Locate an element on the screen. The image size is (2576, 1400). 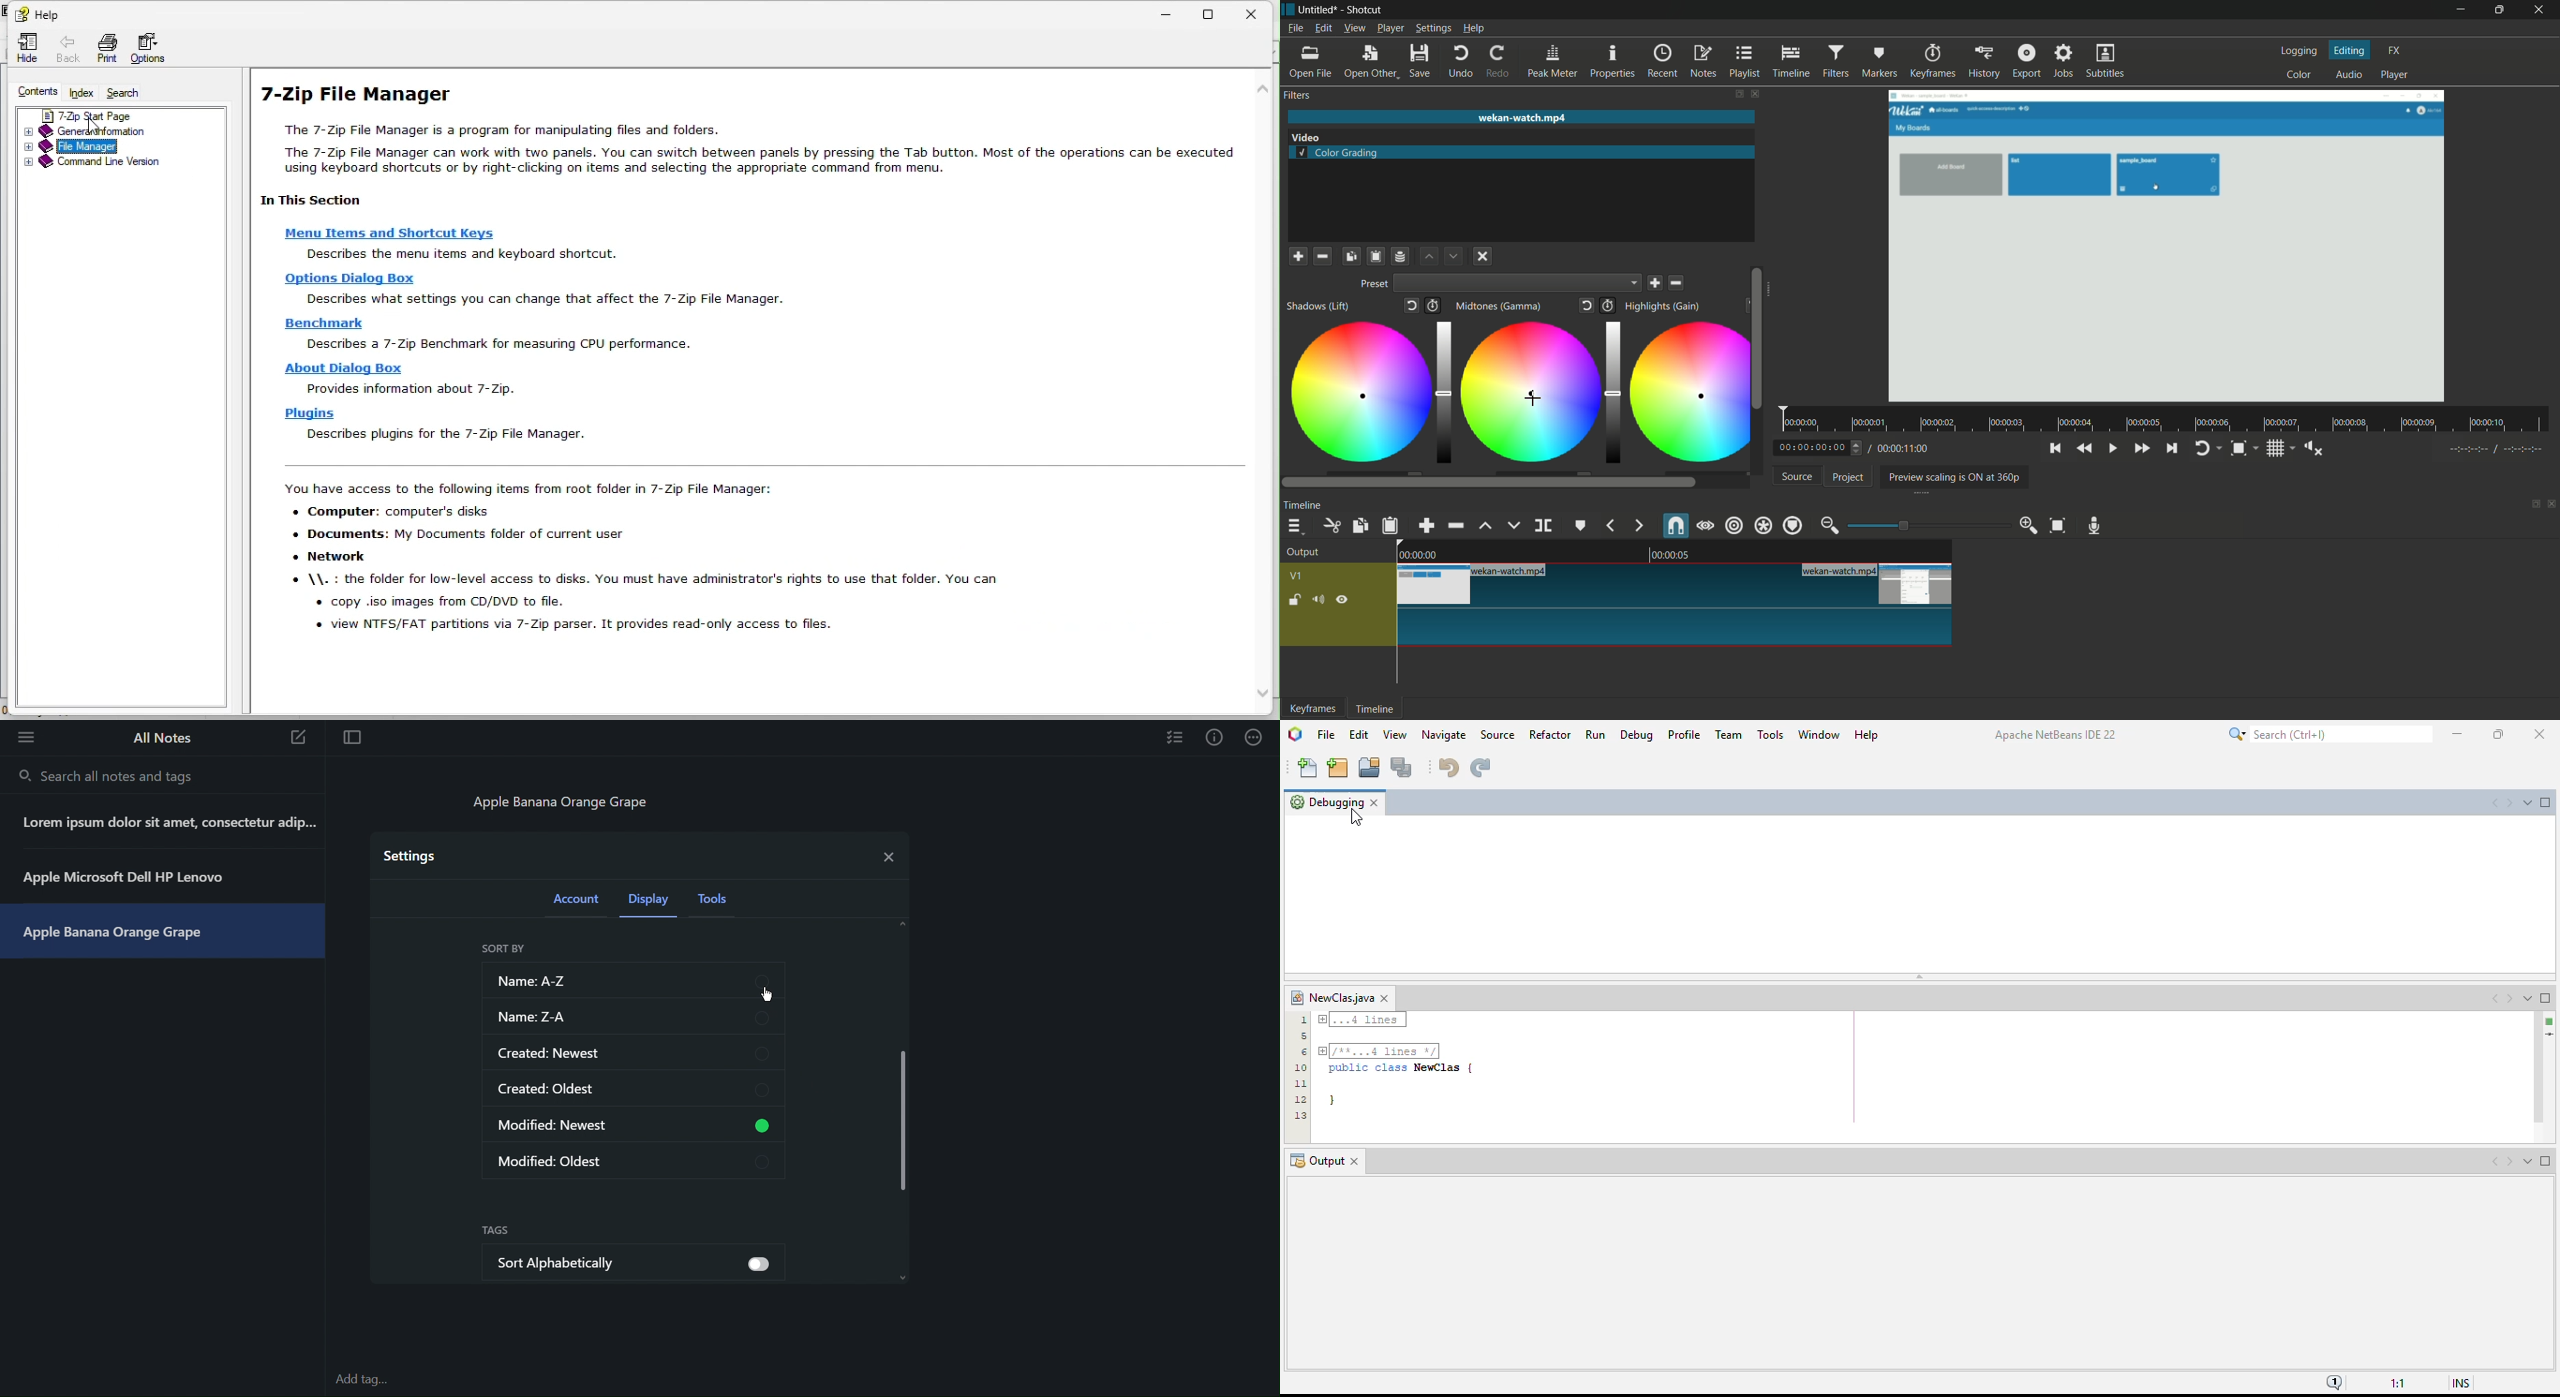
toggle player looping is located at coordinates (2207, 448).